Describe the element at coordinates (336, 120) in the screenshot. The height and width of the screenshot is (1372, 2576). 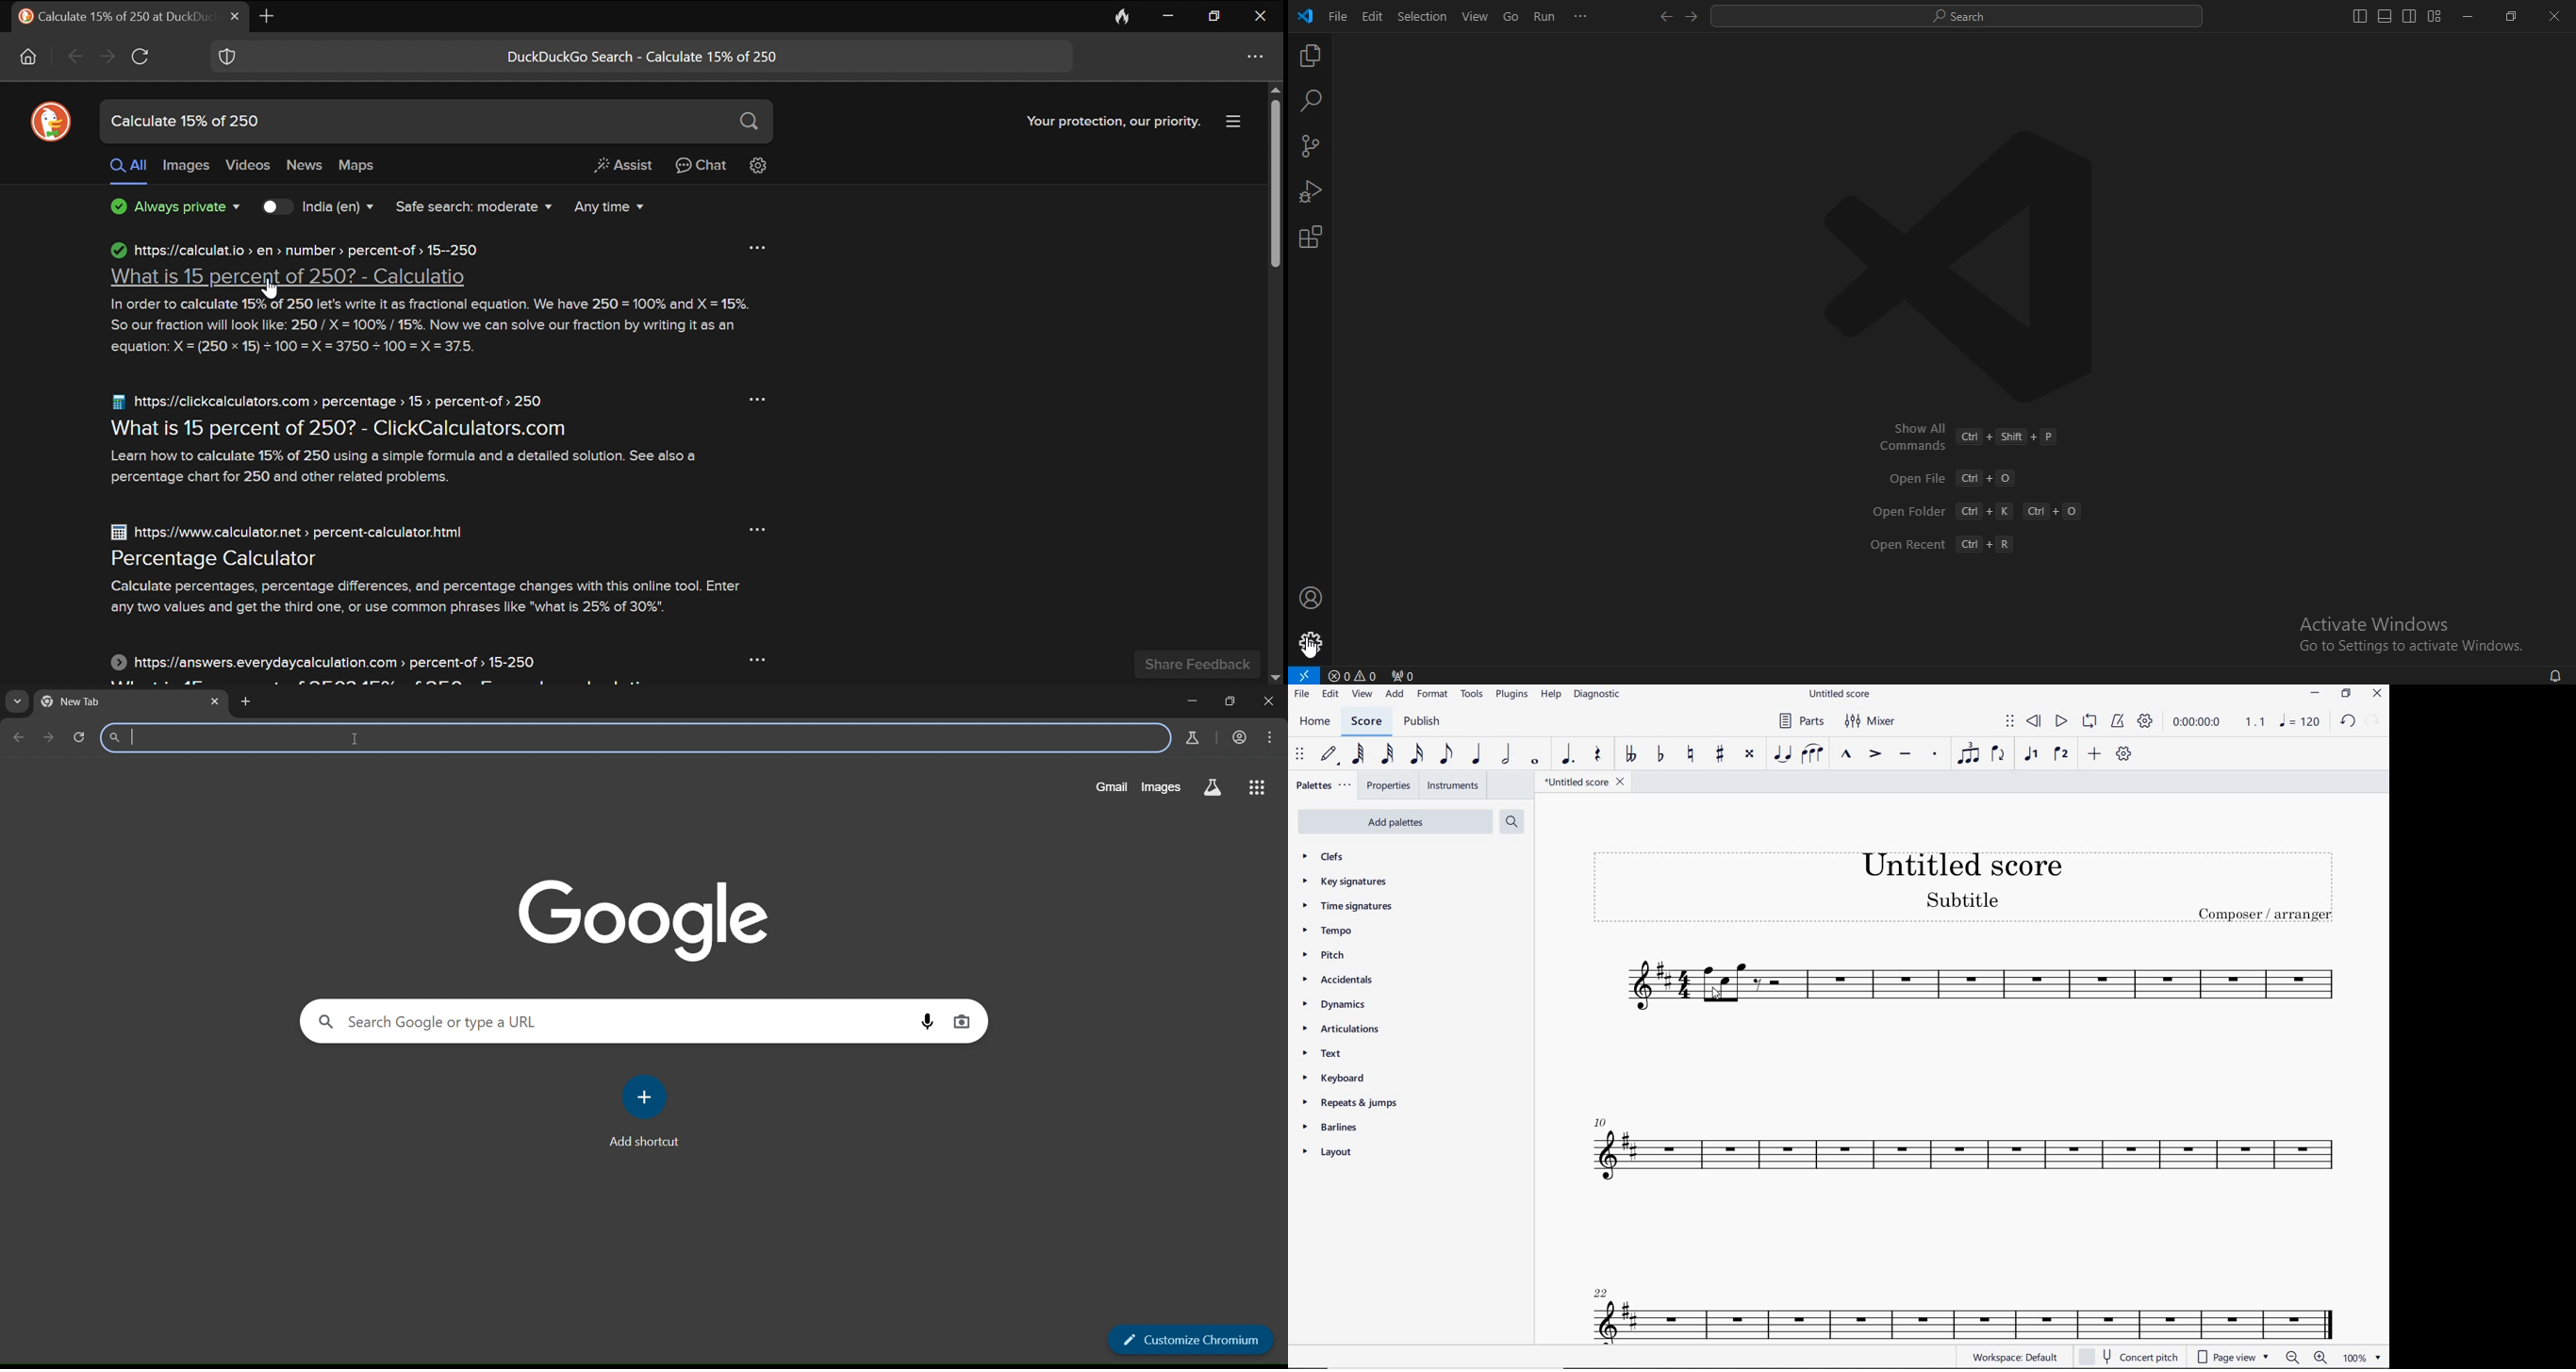
I see `Calculate 15% of 250` at that location.